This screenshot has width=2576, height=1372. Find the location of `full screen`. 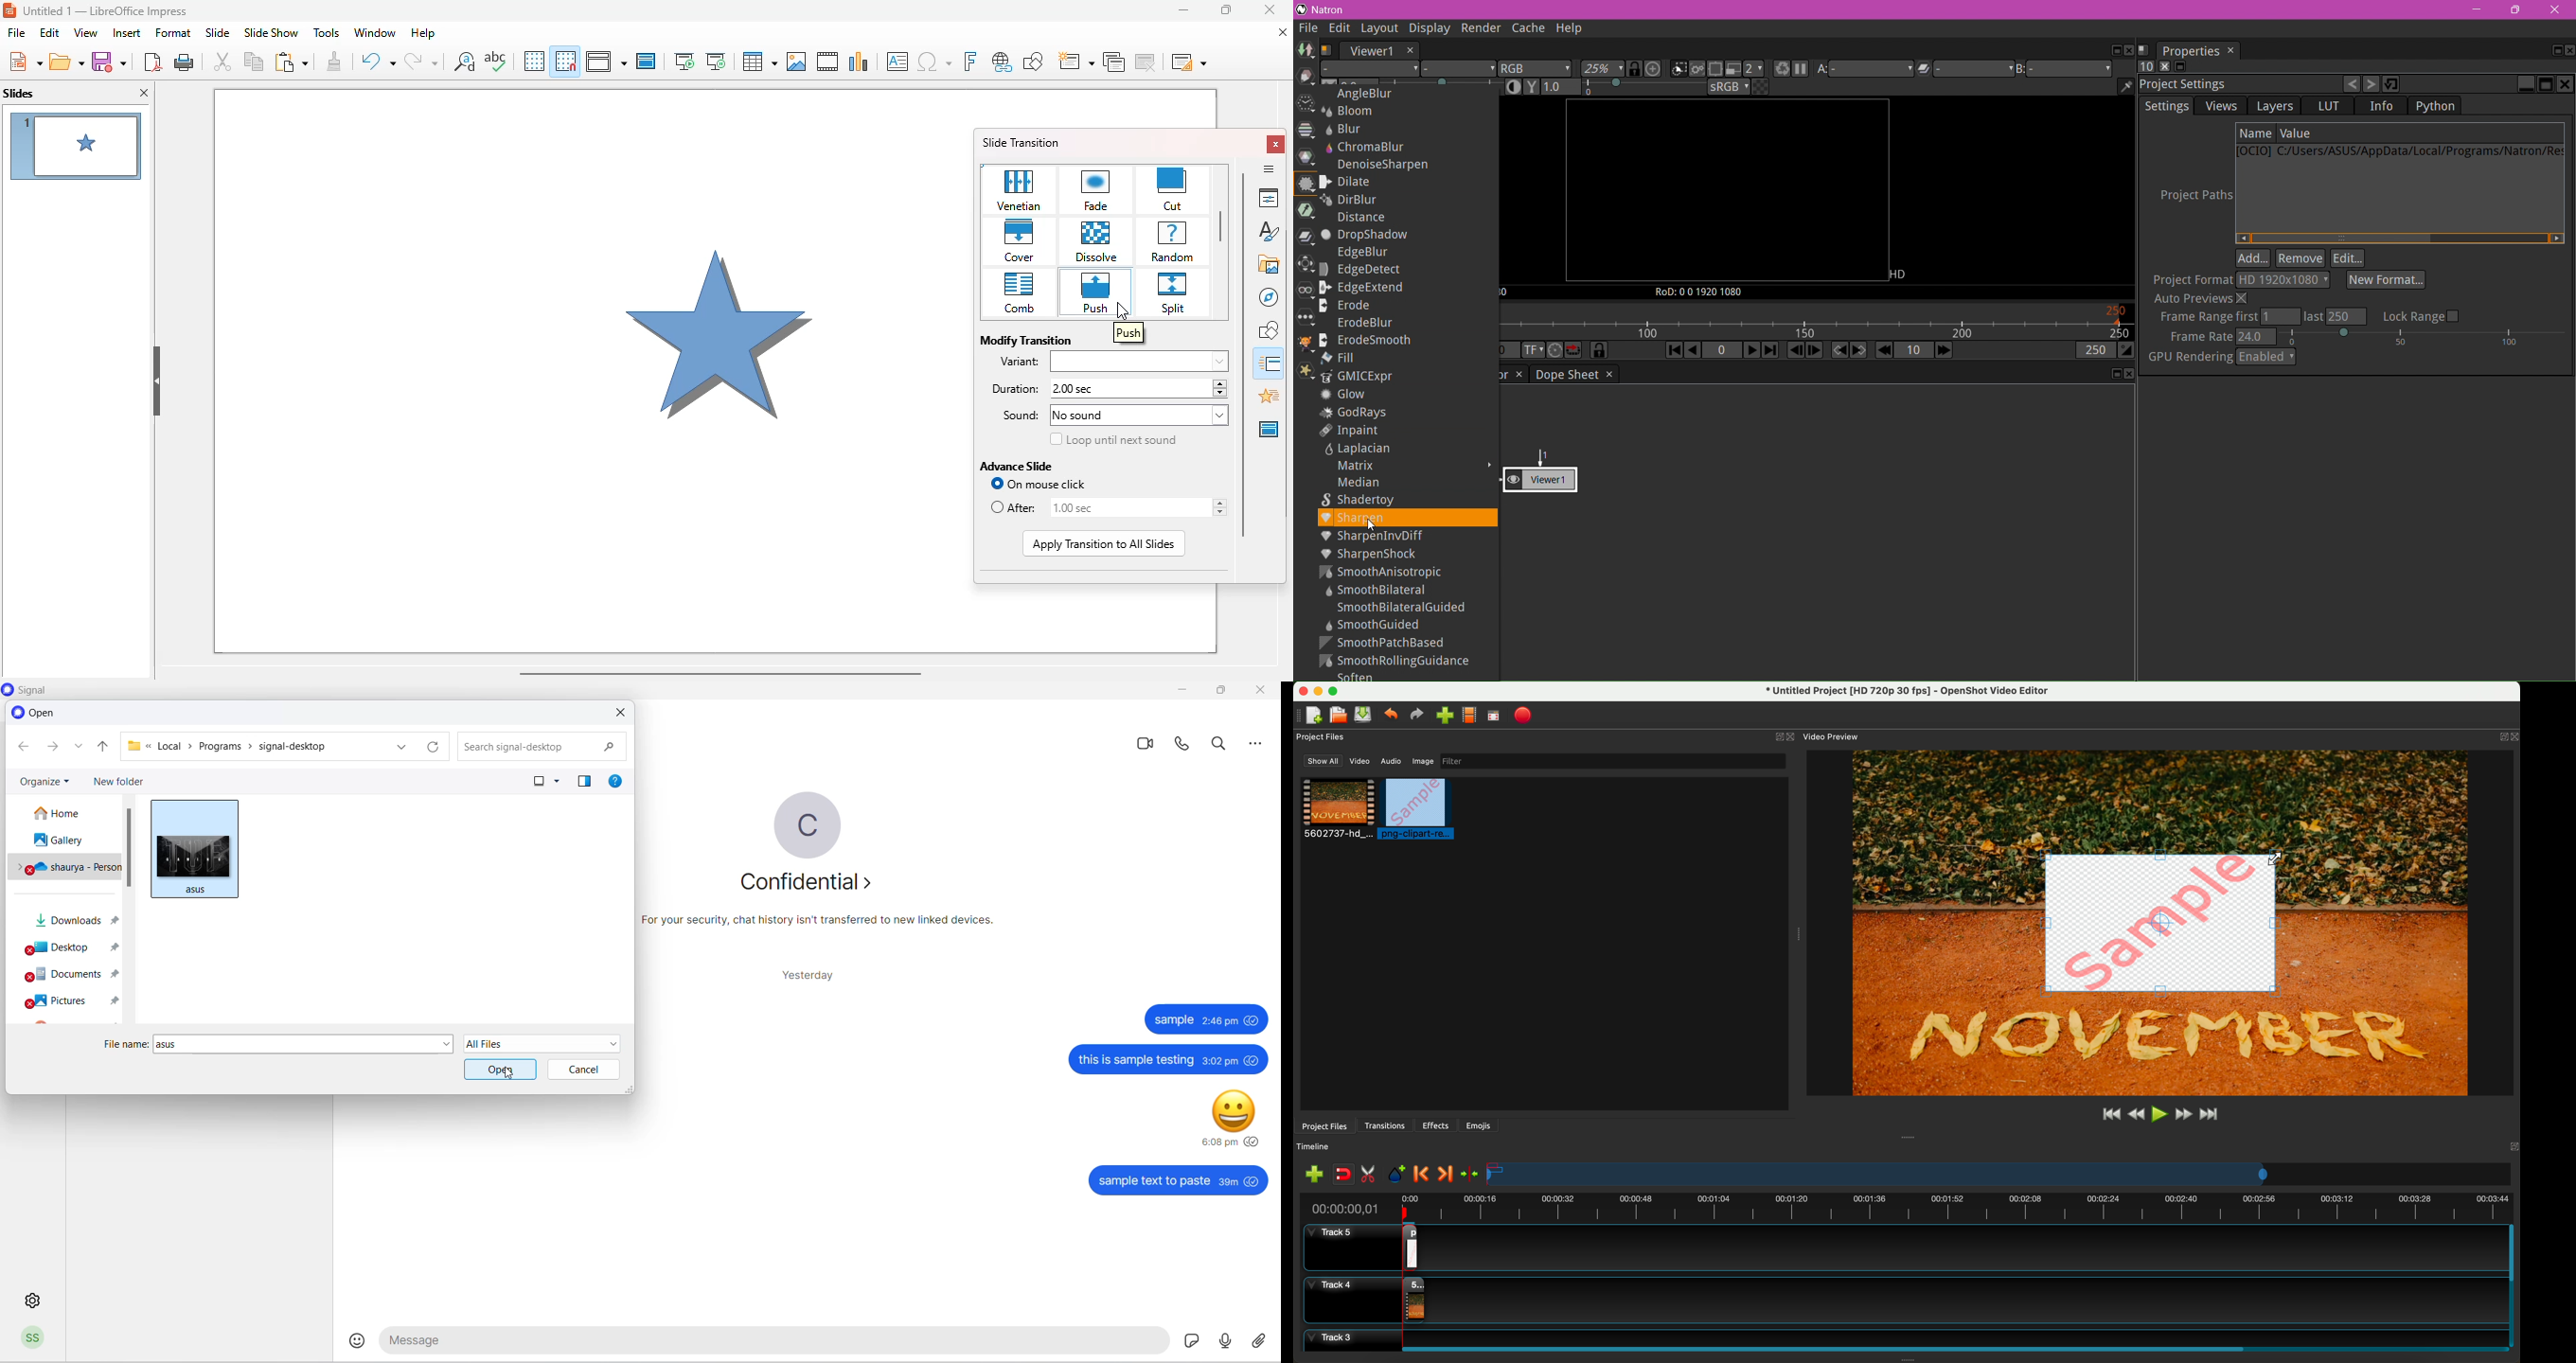

full screen is located at coordinates (1494, 718).